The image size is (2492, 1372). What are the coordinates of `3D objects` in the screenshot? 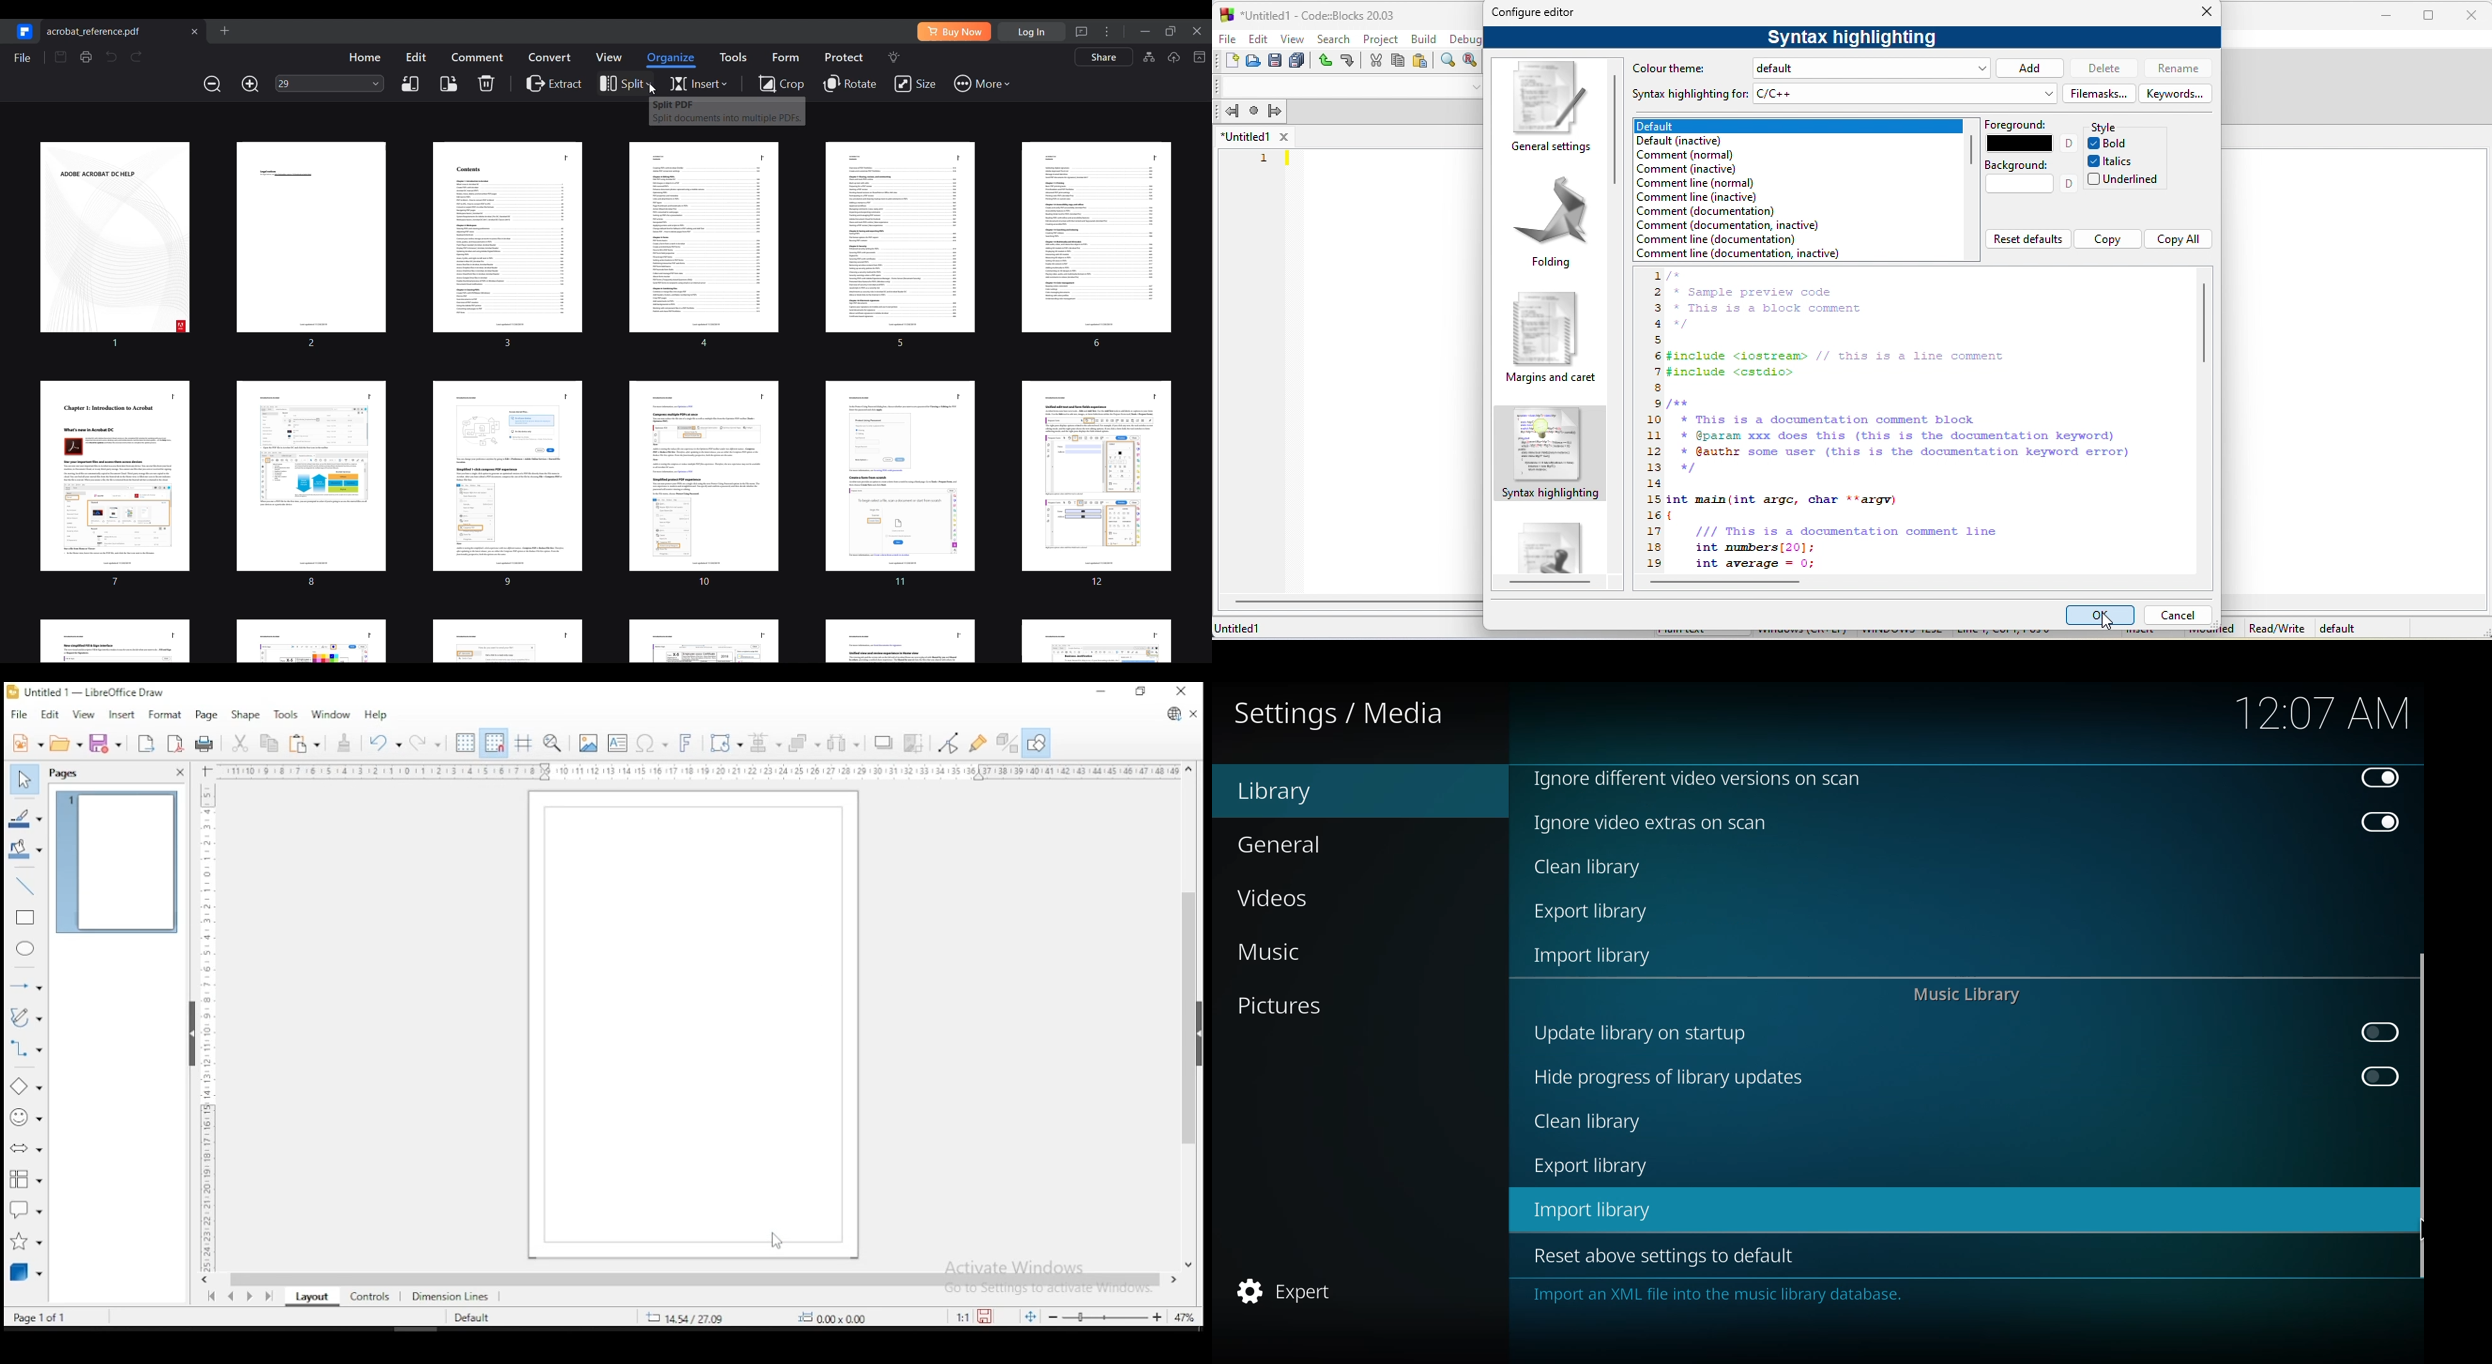 It's located at (26, 1273).